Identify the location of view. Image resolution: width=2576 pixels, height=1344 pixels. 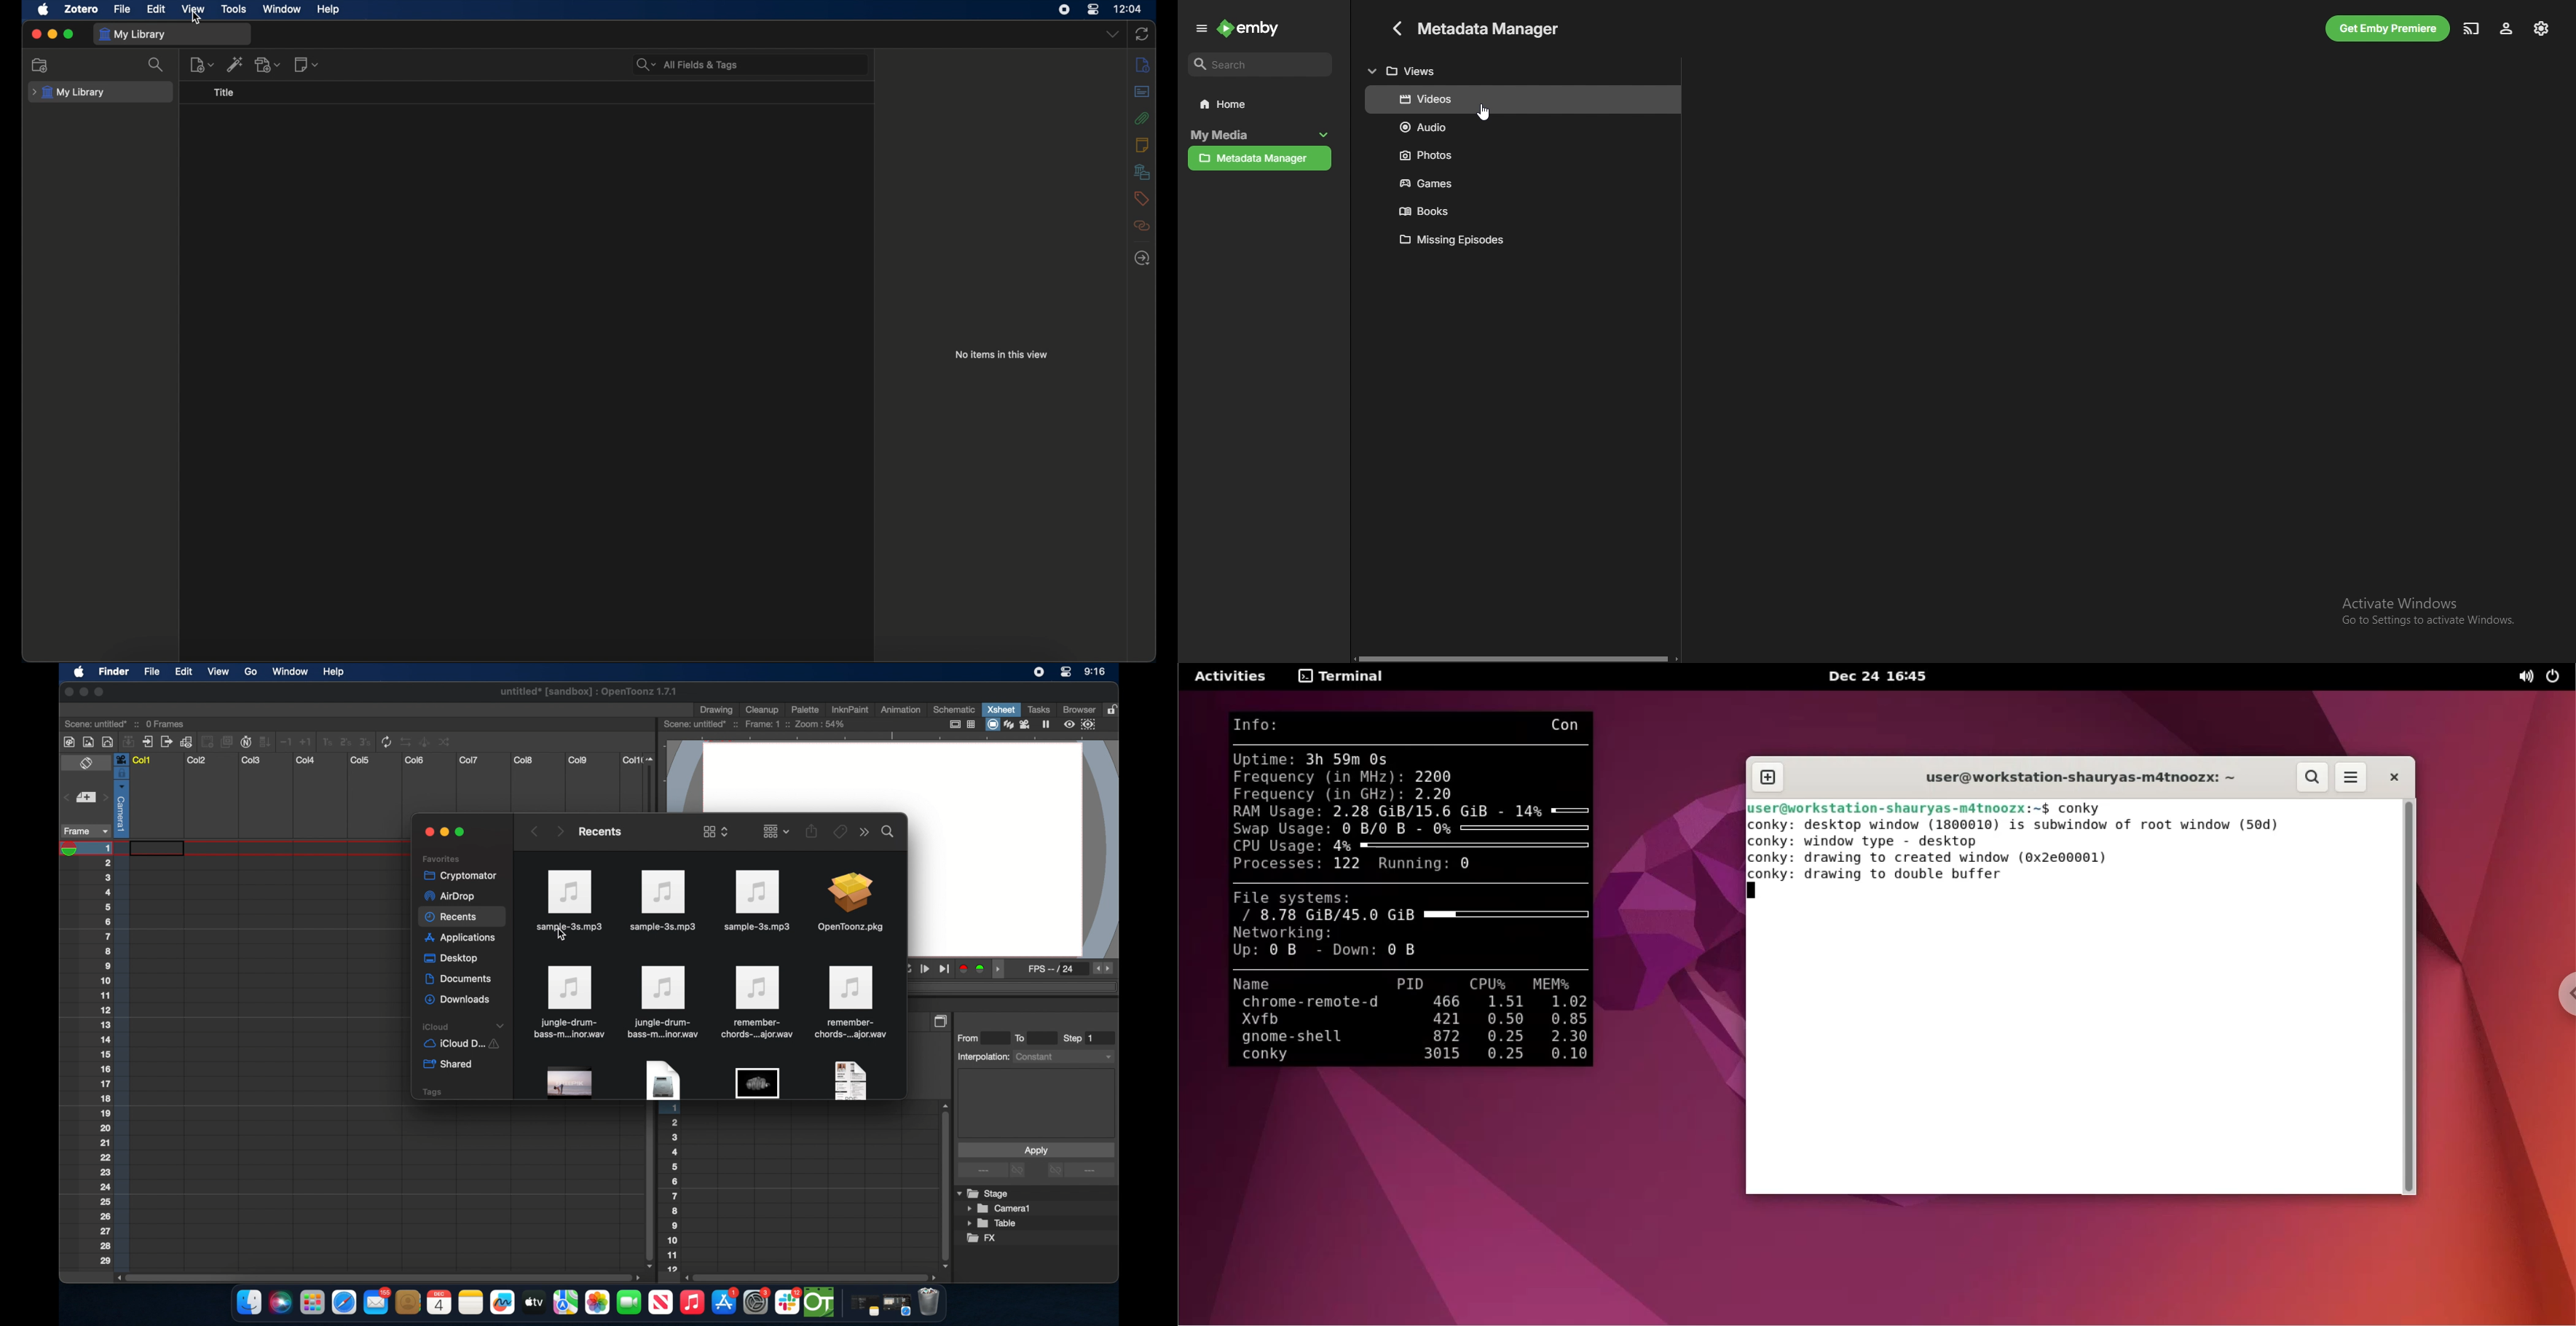
(217, 672).